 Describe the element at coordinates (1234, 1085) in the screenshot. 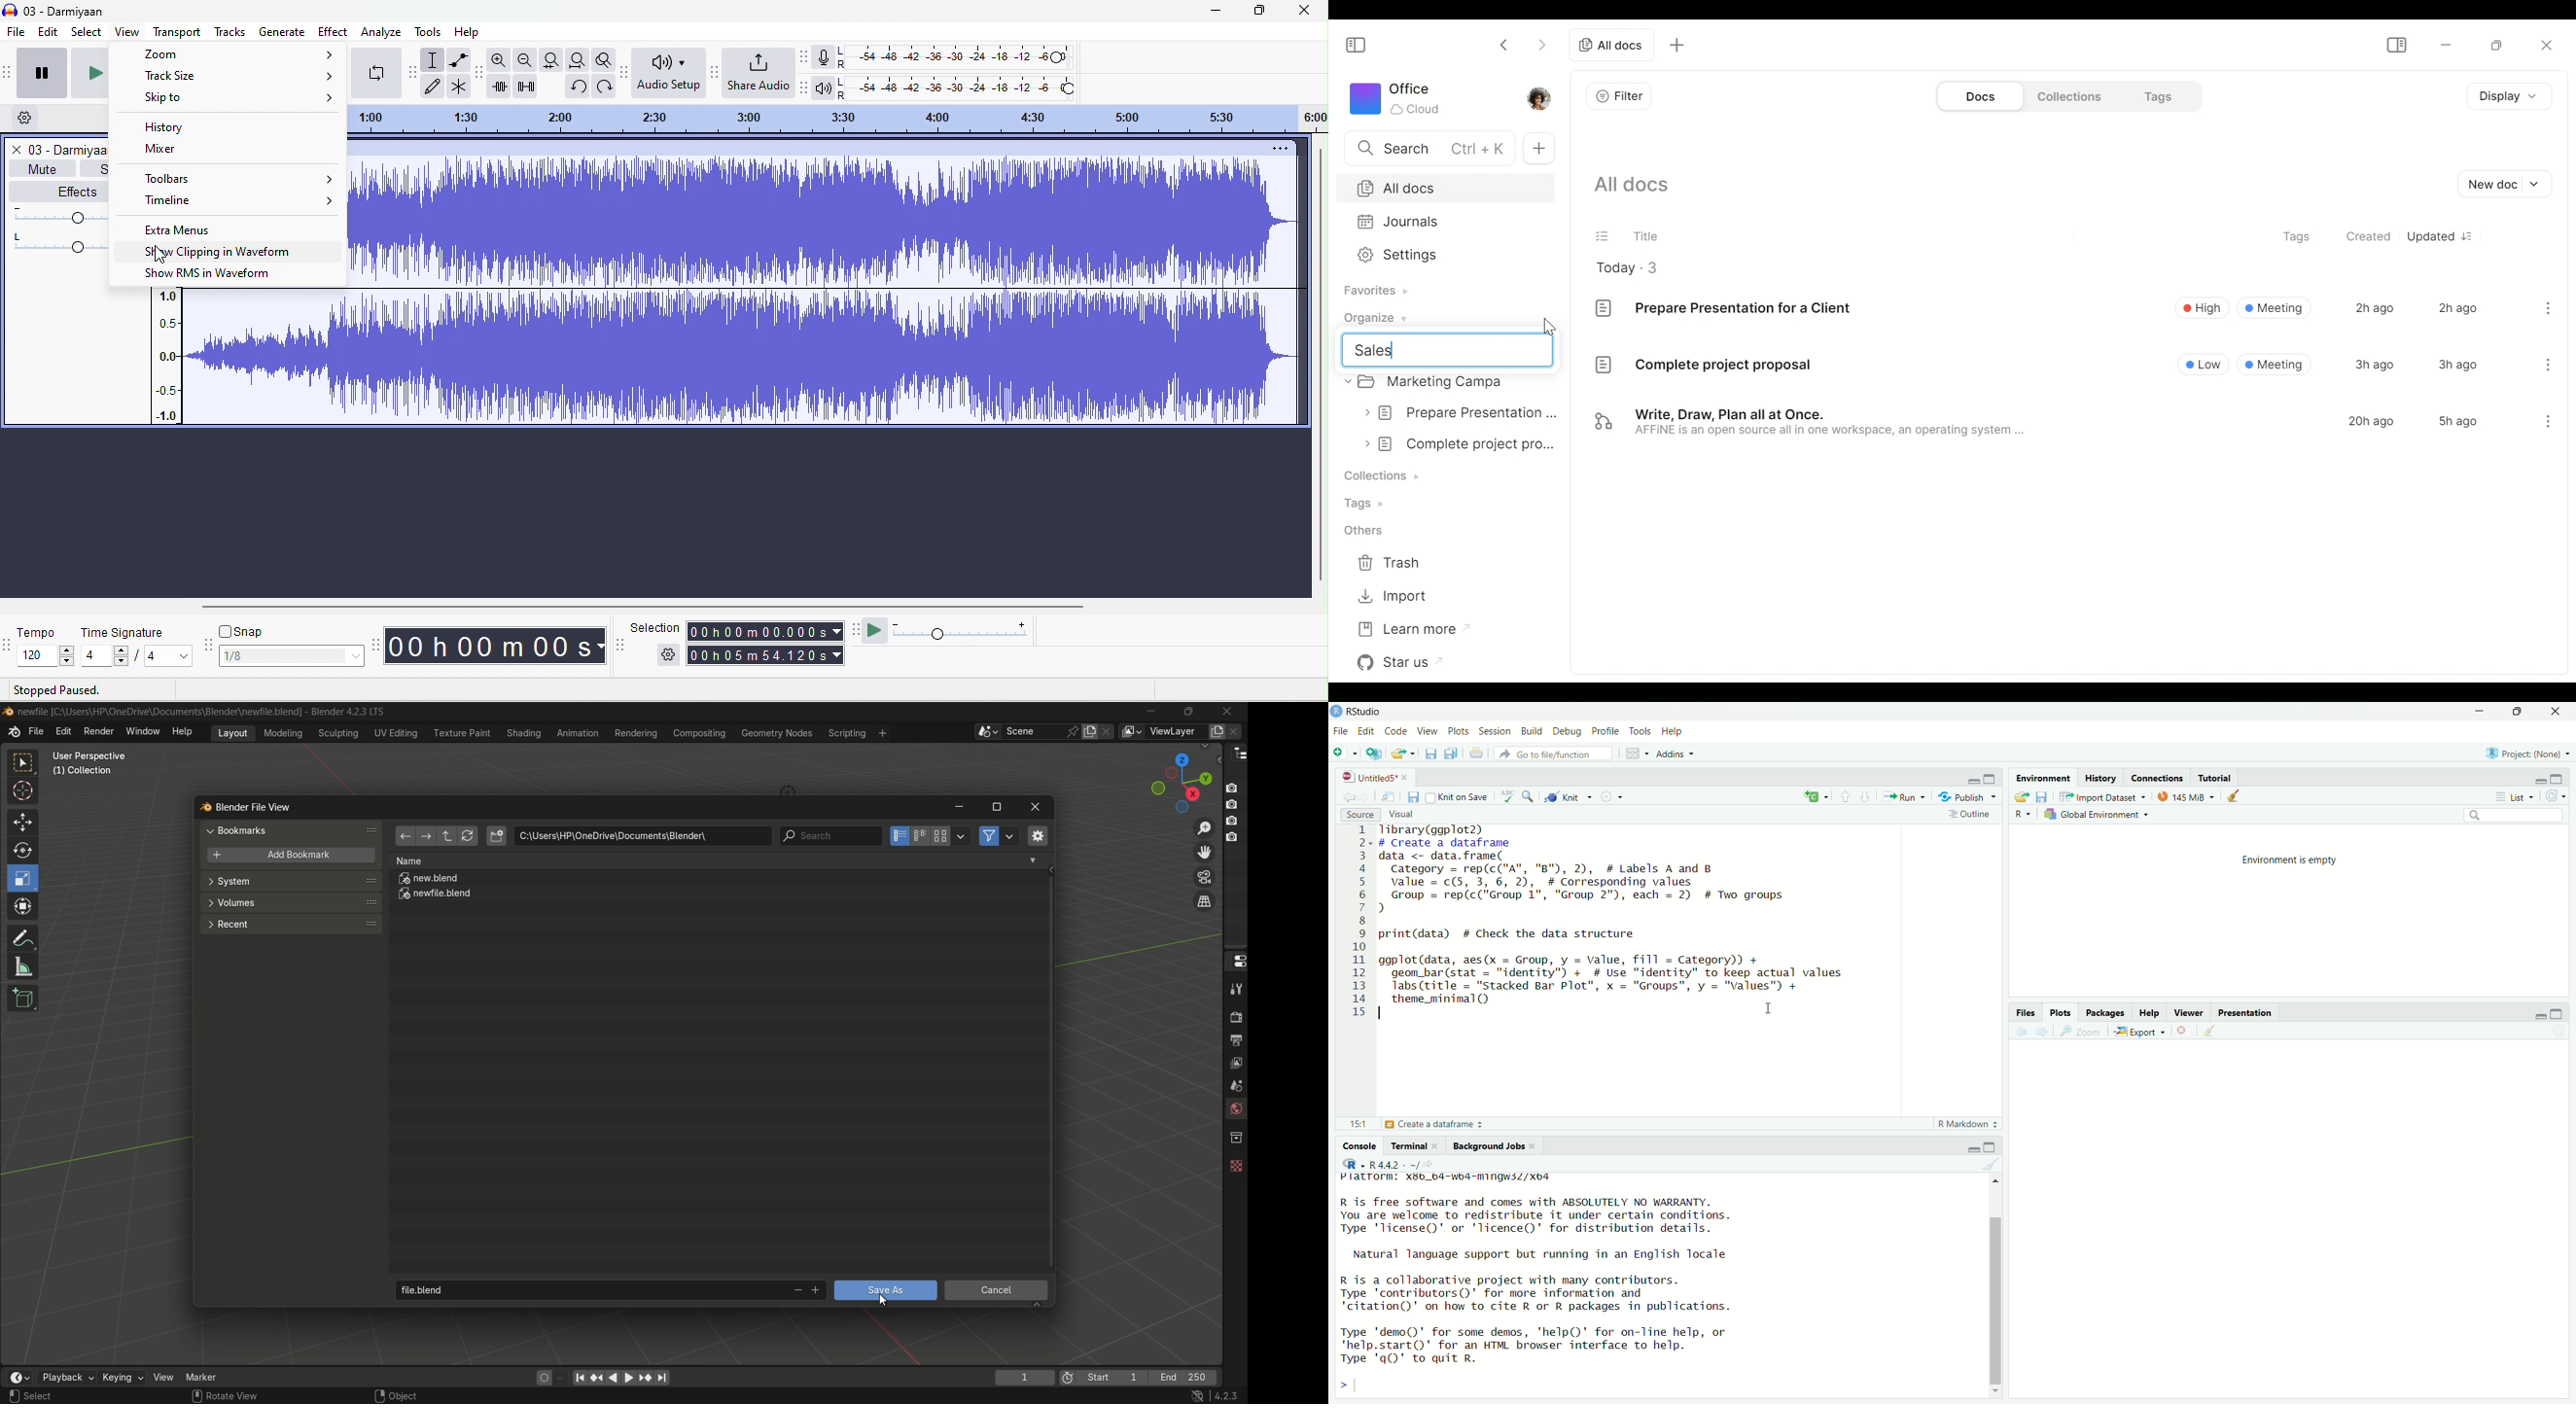

I see `scene` at that location.